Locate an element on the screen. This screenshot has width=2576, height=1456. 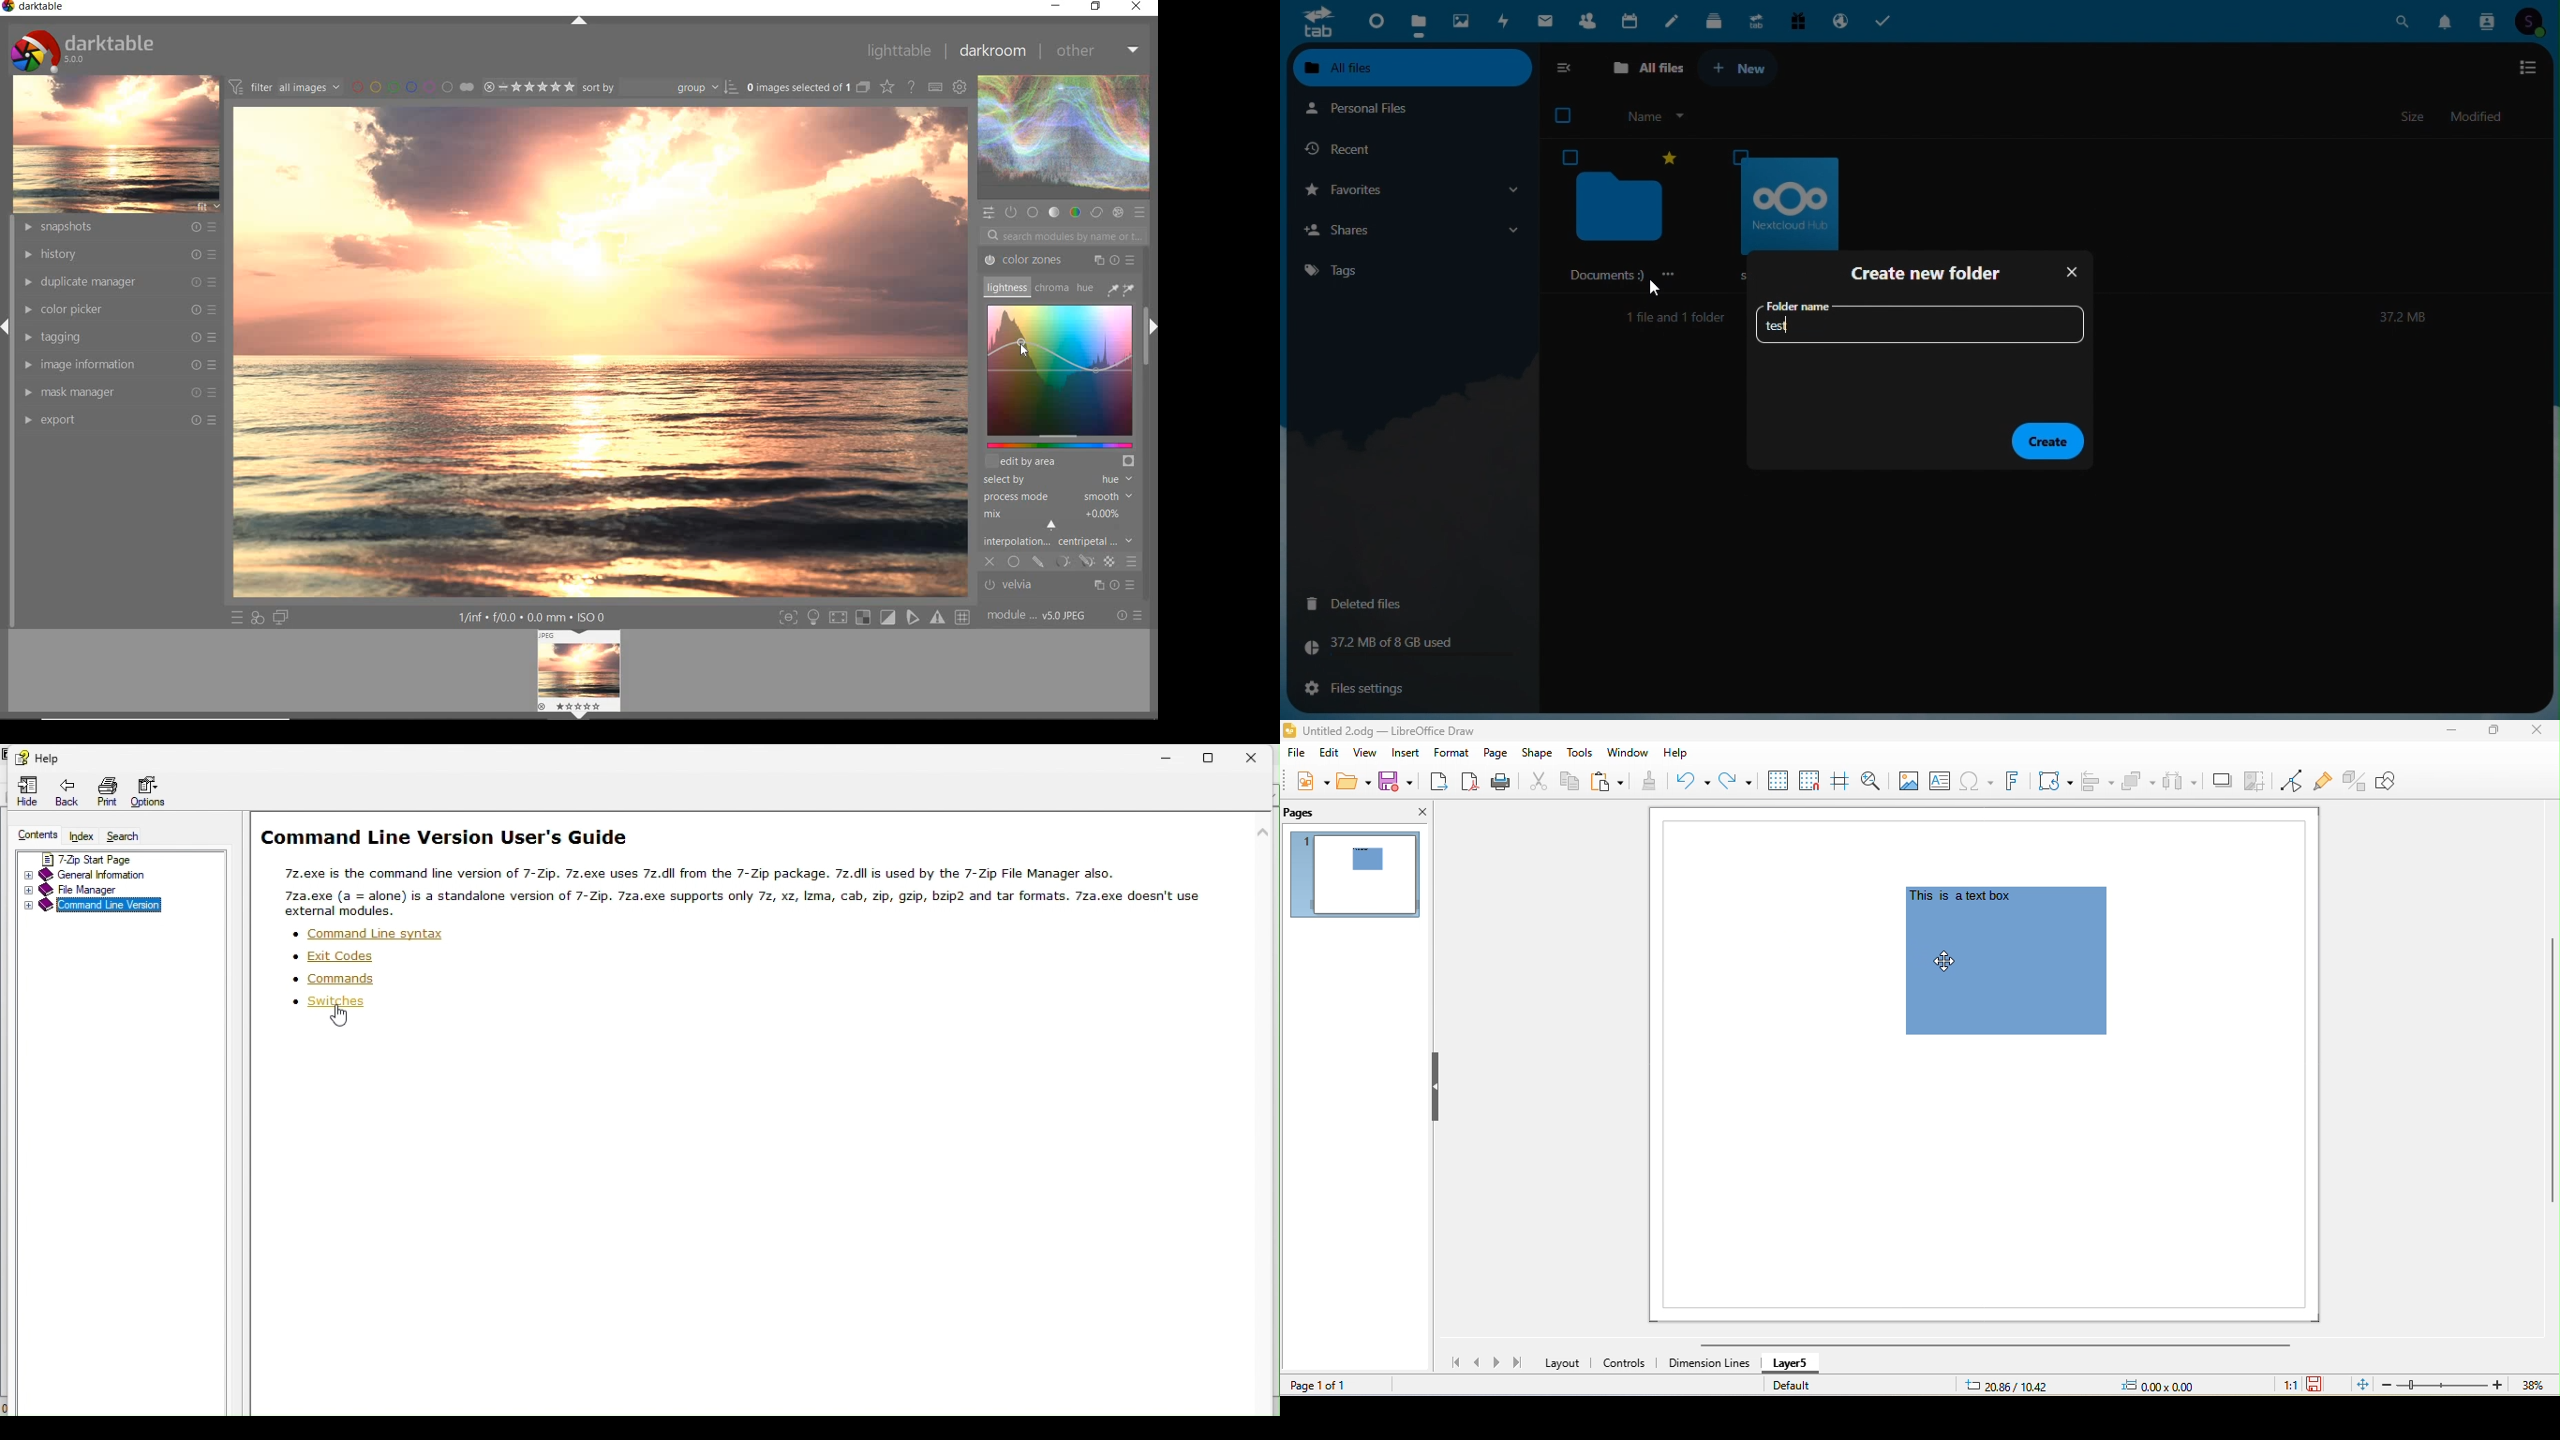
PROCESS MODE is located at coordinates (1060, 497).